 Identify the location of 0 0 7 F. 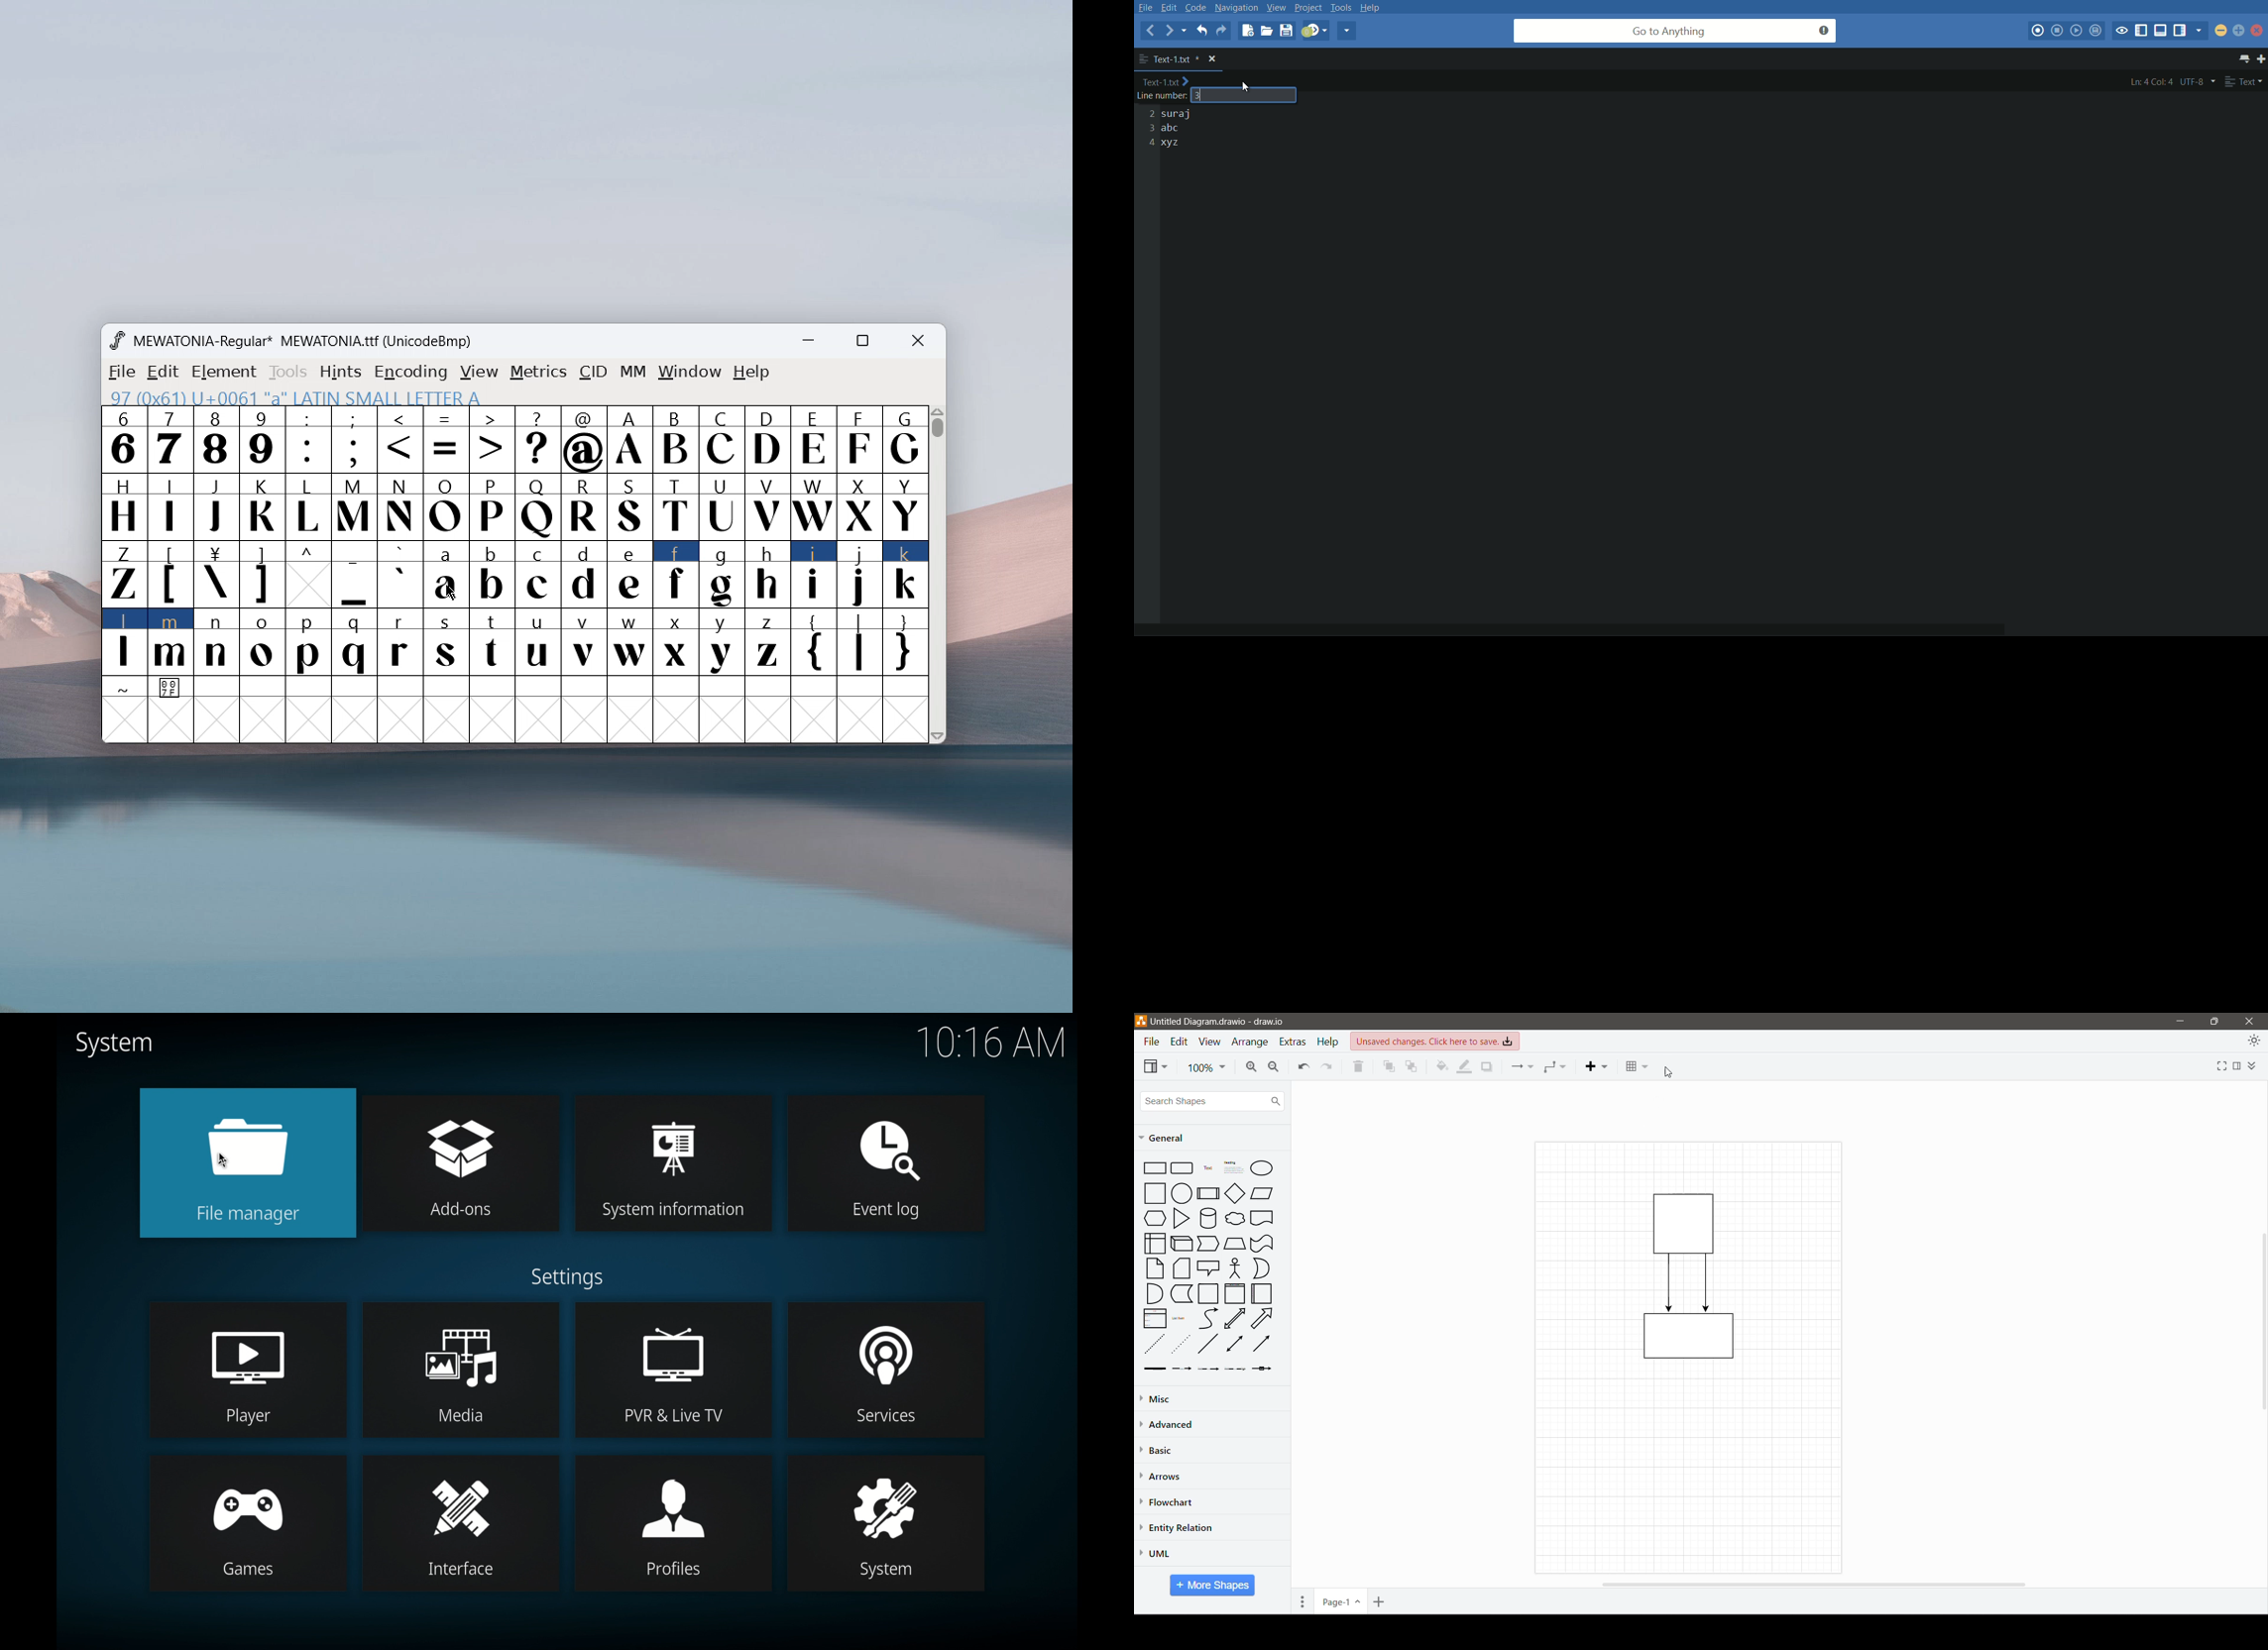
(172, 690).